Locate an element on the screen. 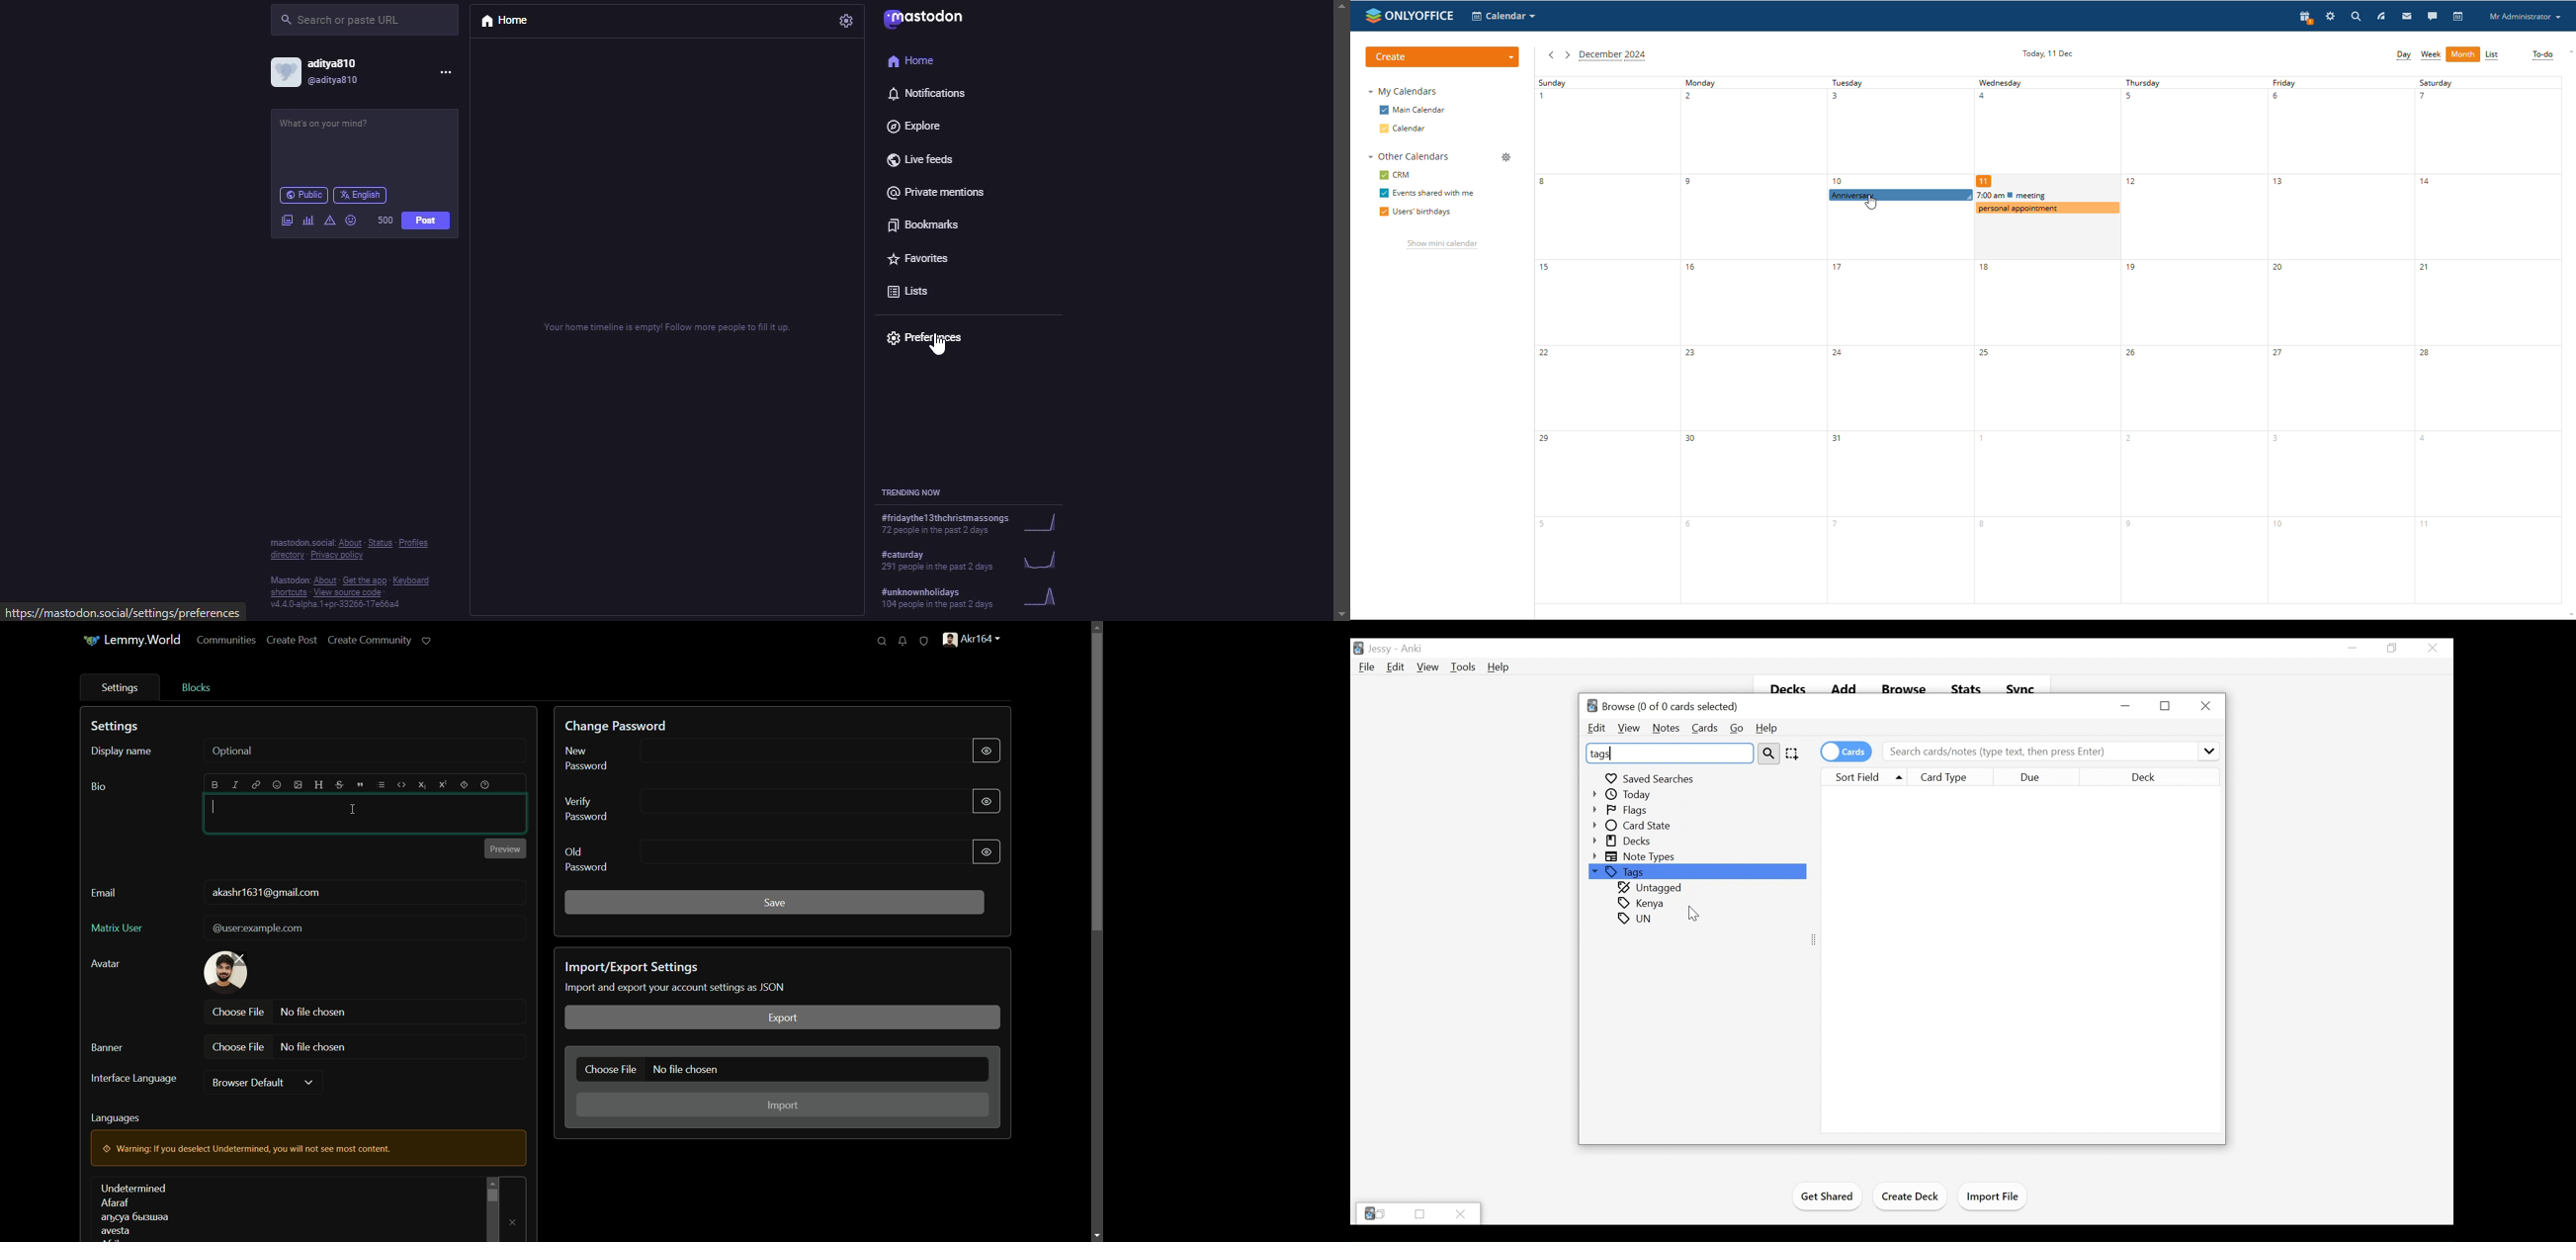  calendar is located at coordinates (1410, 128).